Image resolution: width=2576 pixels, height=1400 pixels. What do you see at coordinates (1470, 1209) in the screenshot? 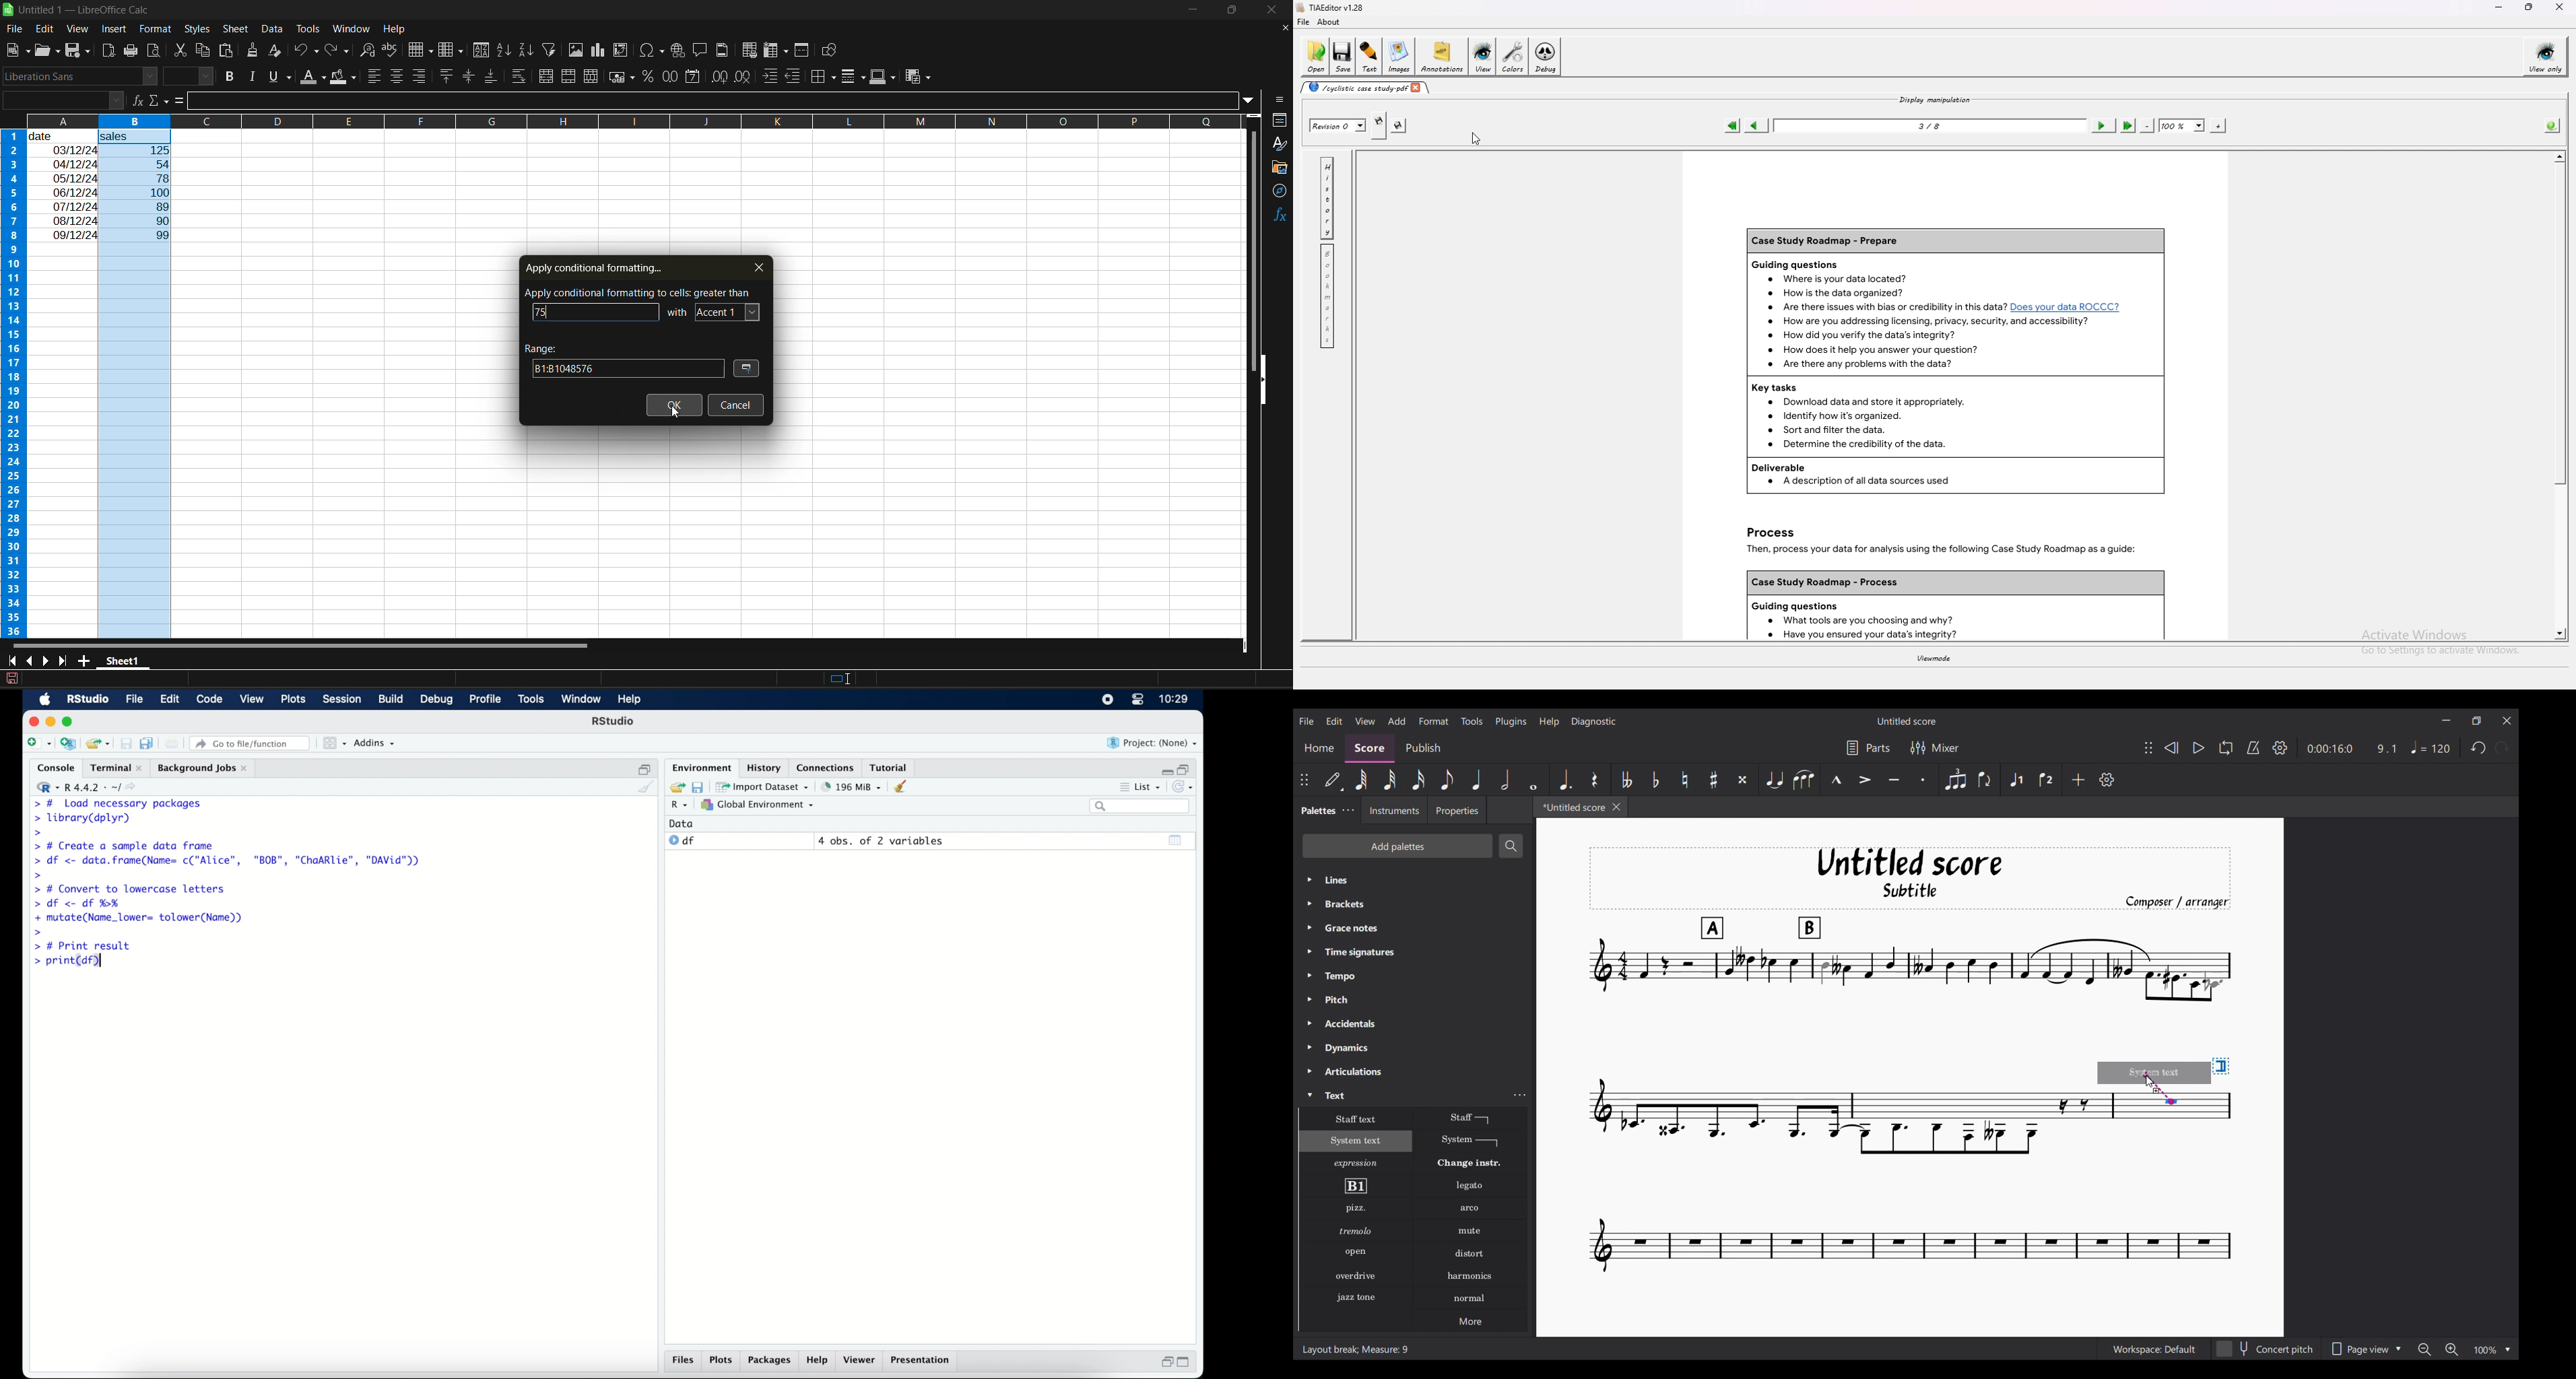
I see `Arko` at bounding box center [1470, 1209].